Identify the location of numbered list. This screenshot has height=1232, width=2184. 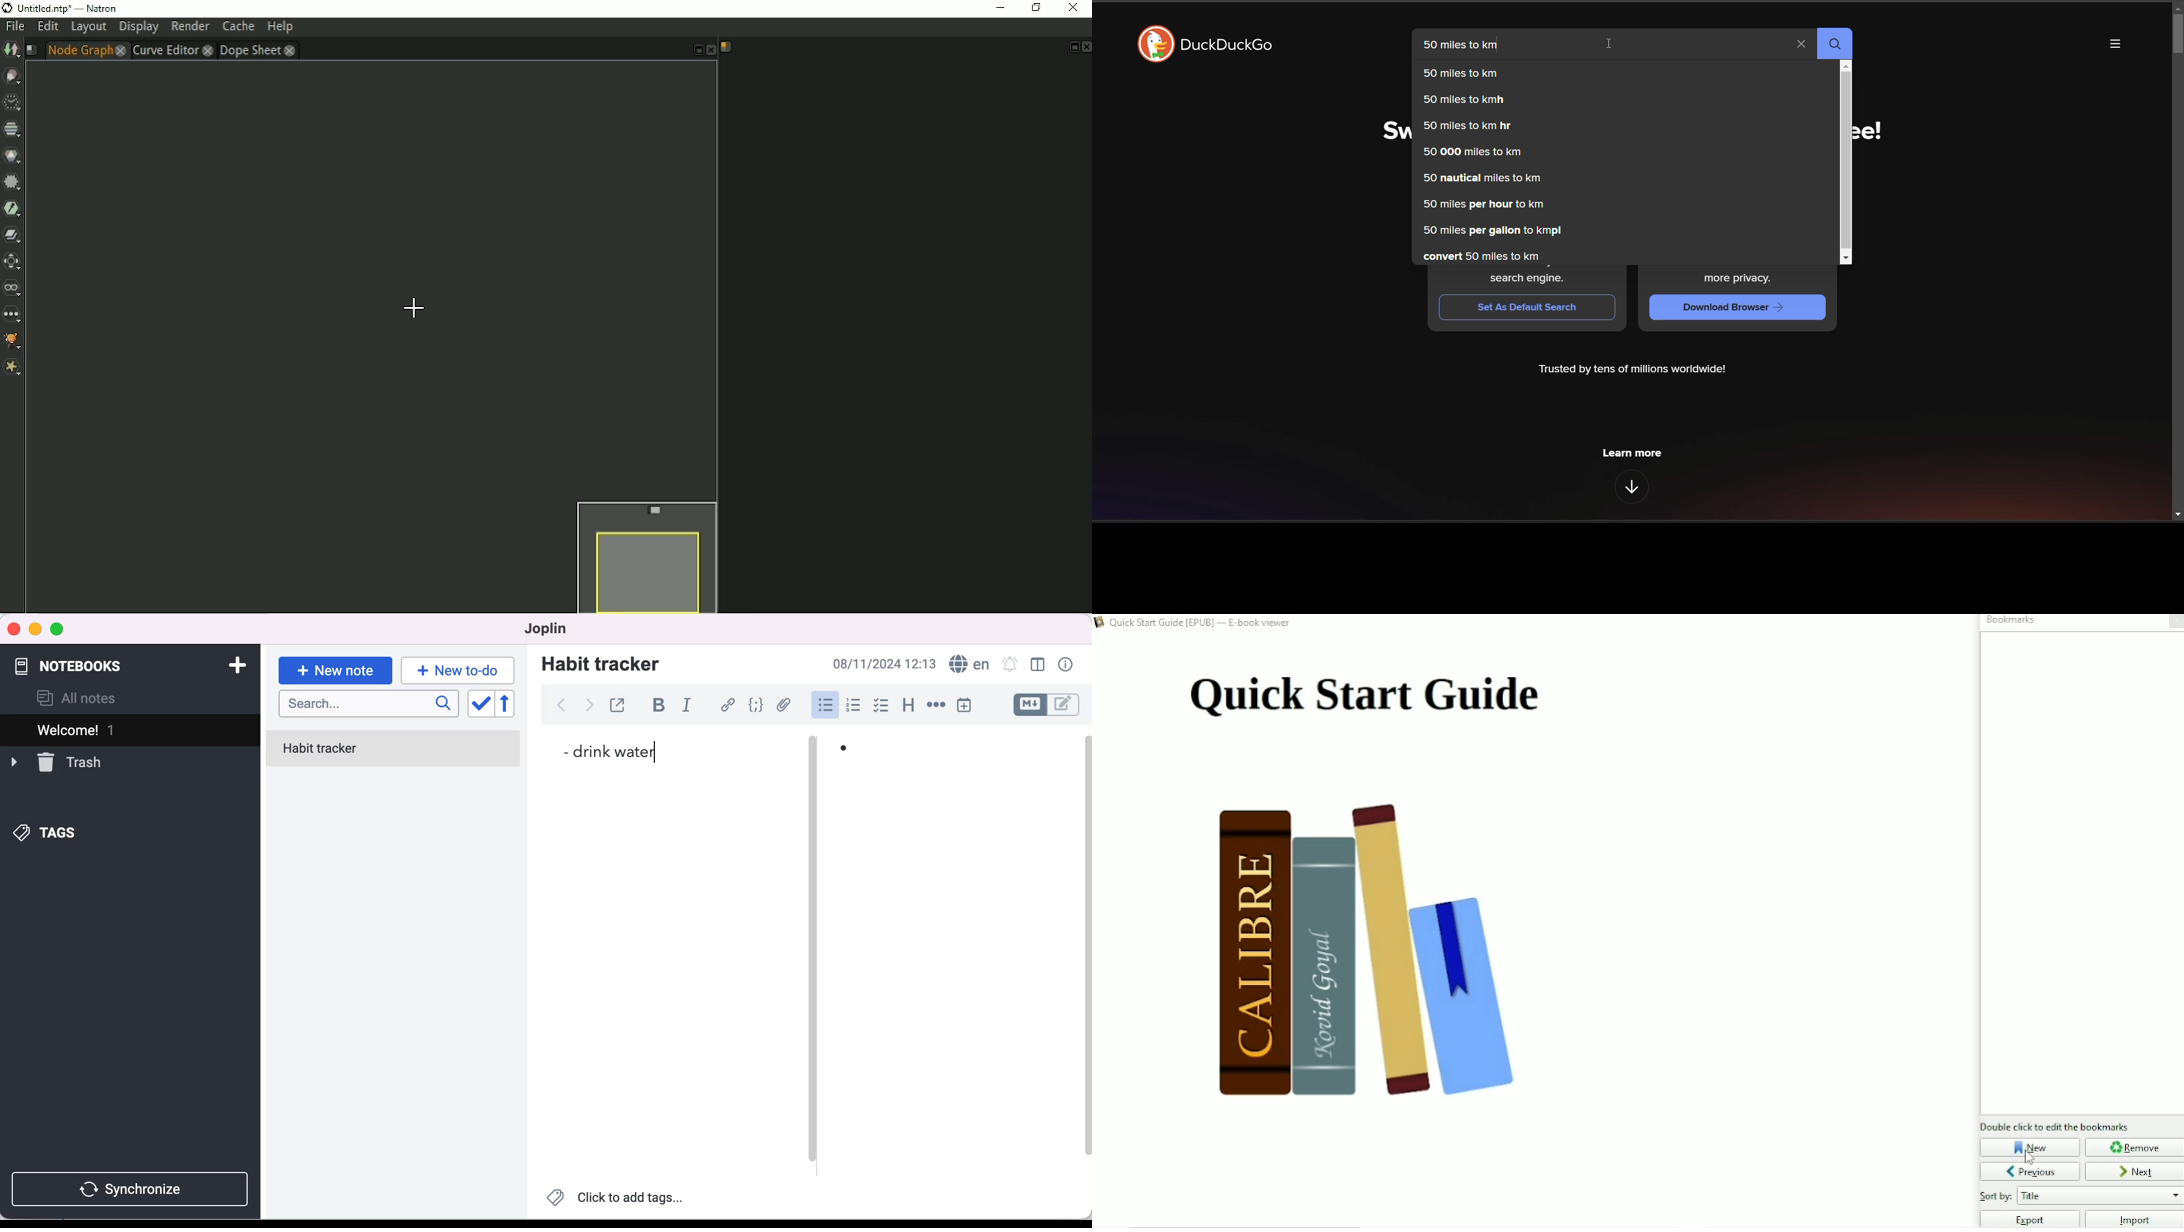
(856, 707).